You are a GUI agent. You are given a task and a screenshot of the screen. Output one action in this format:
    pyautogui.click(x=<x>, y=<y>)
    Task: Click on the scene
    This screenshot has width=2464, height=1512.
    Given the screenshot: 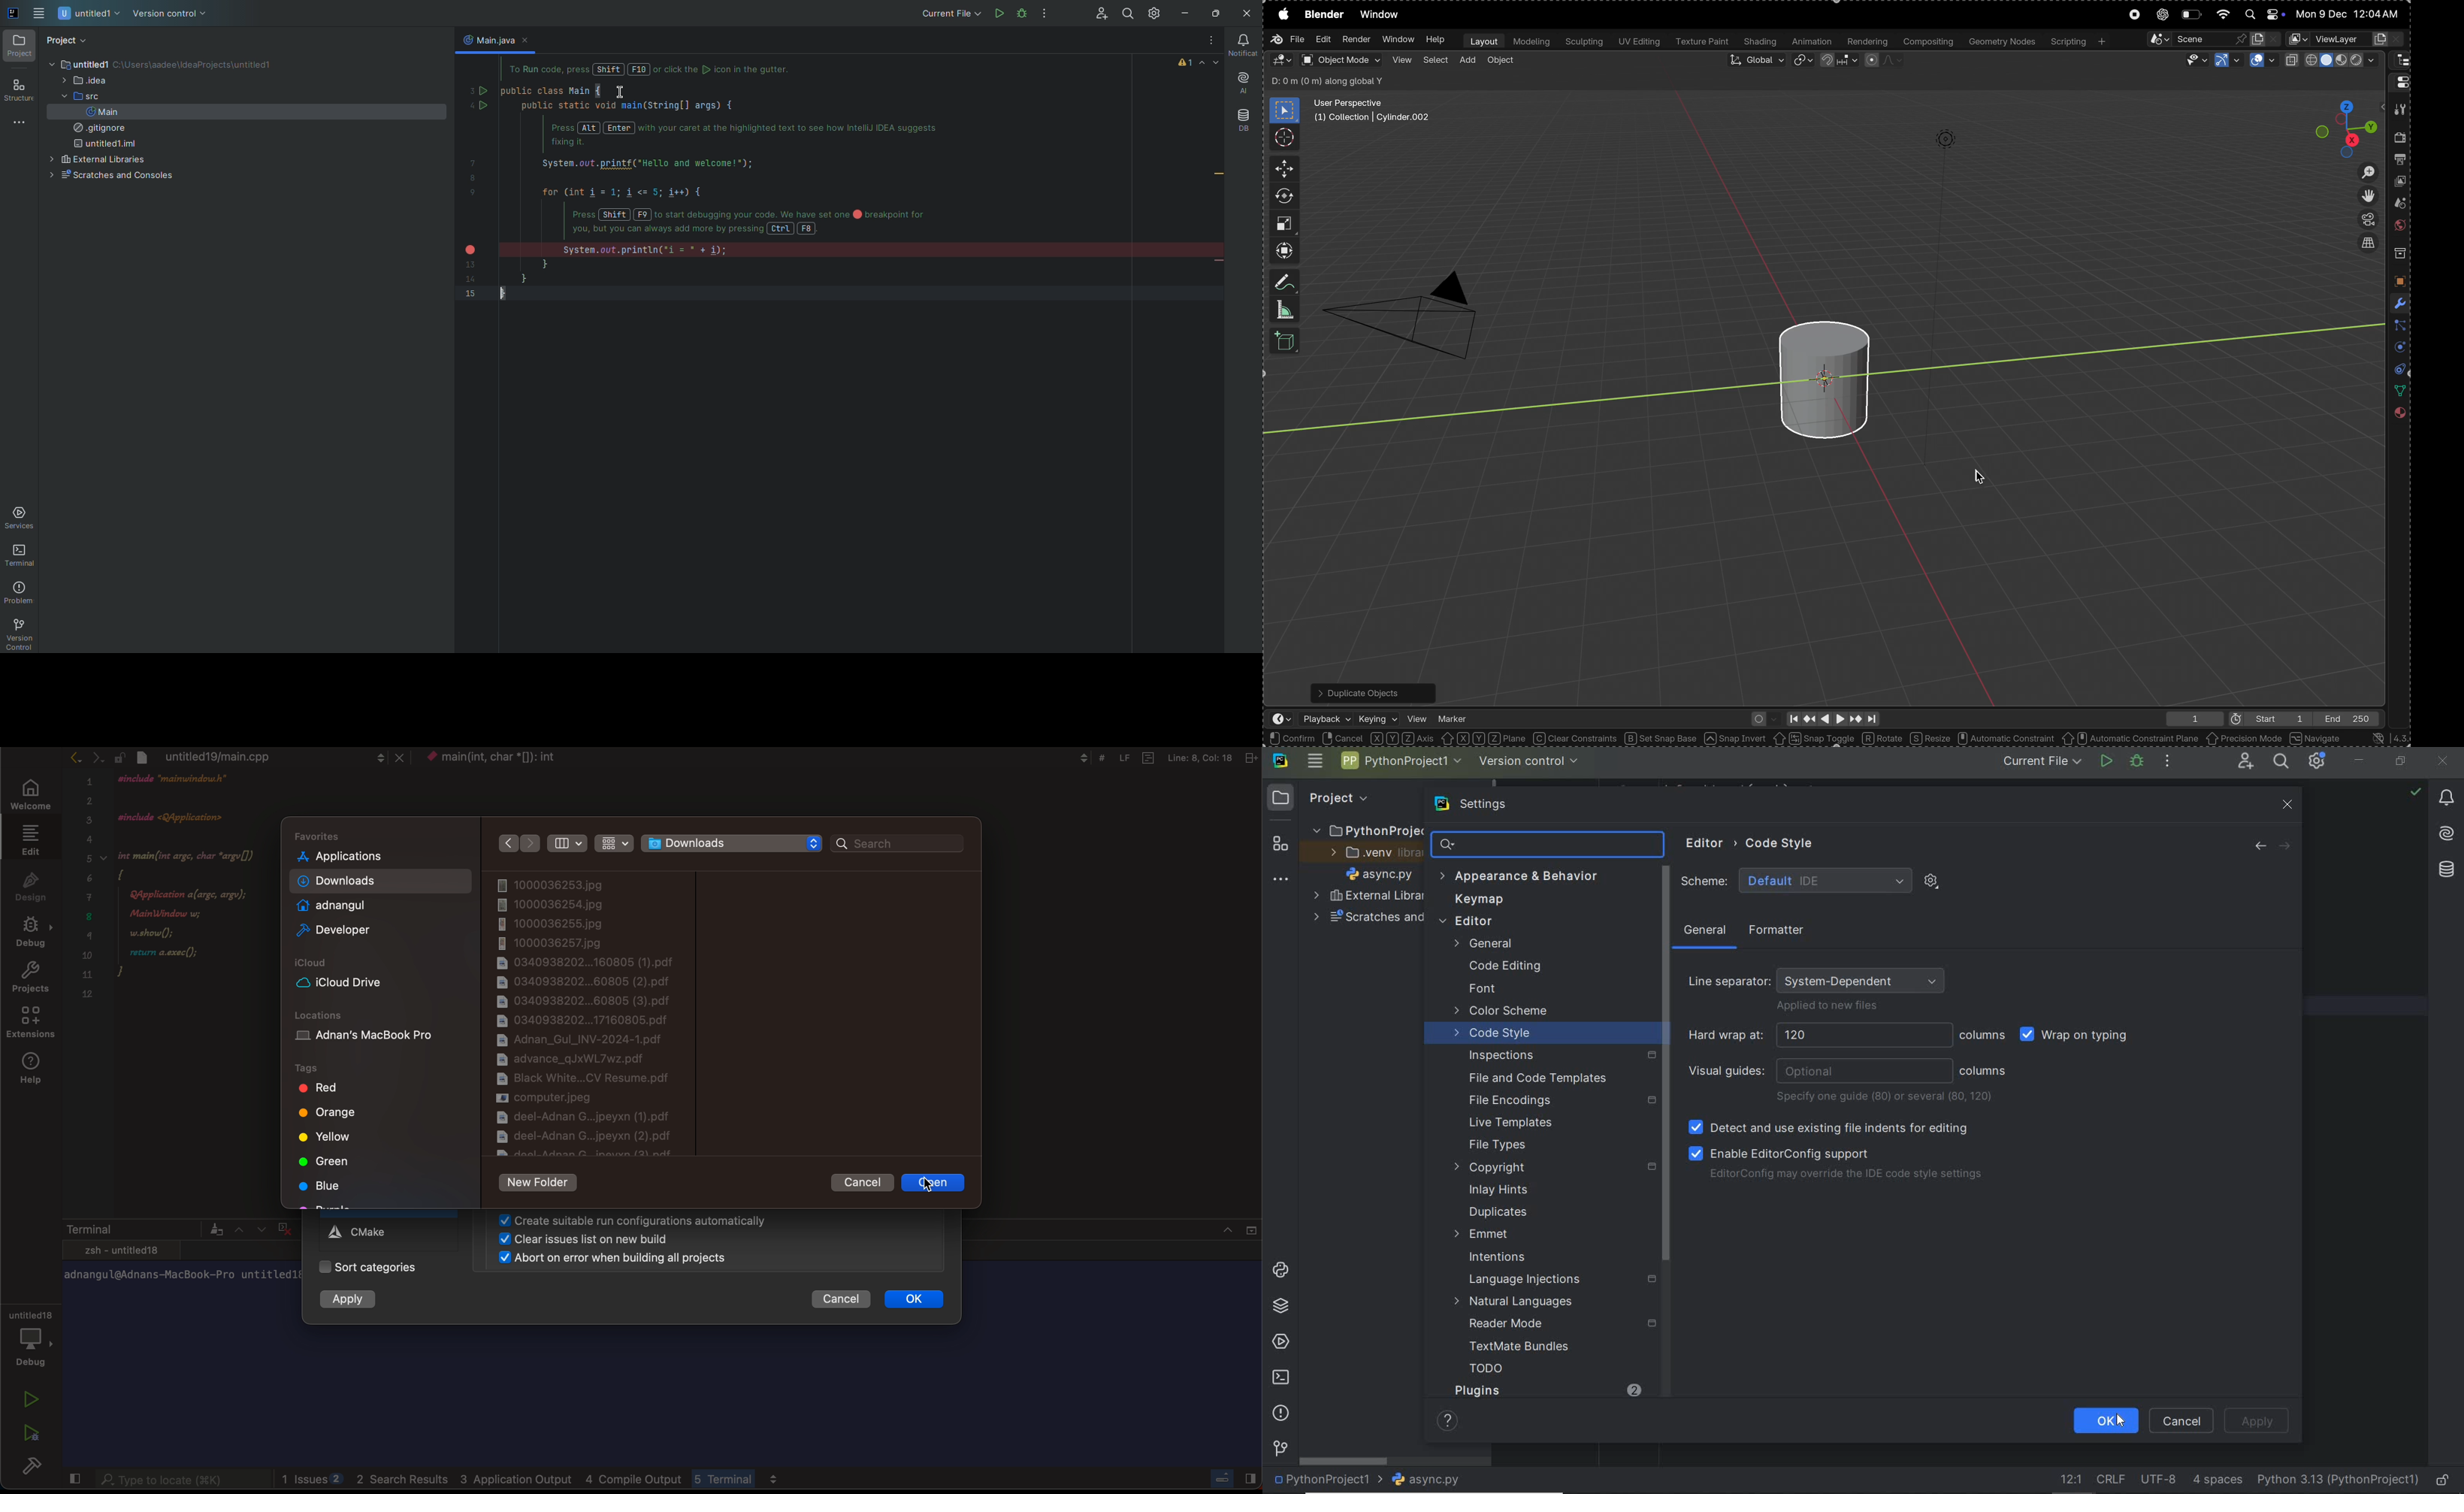 What is the action you would take?
    pyautogui.click(x=2398, y=205)
    